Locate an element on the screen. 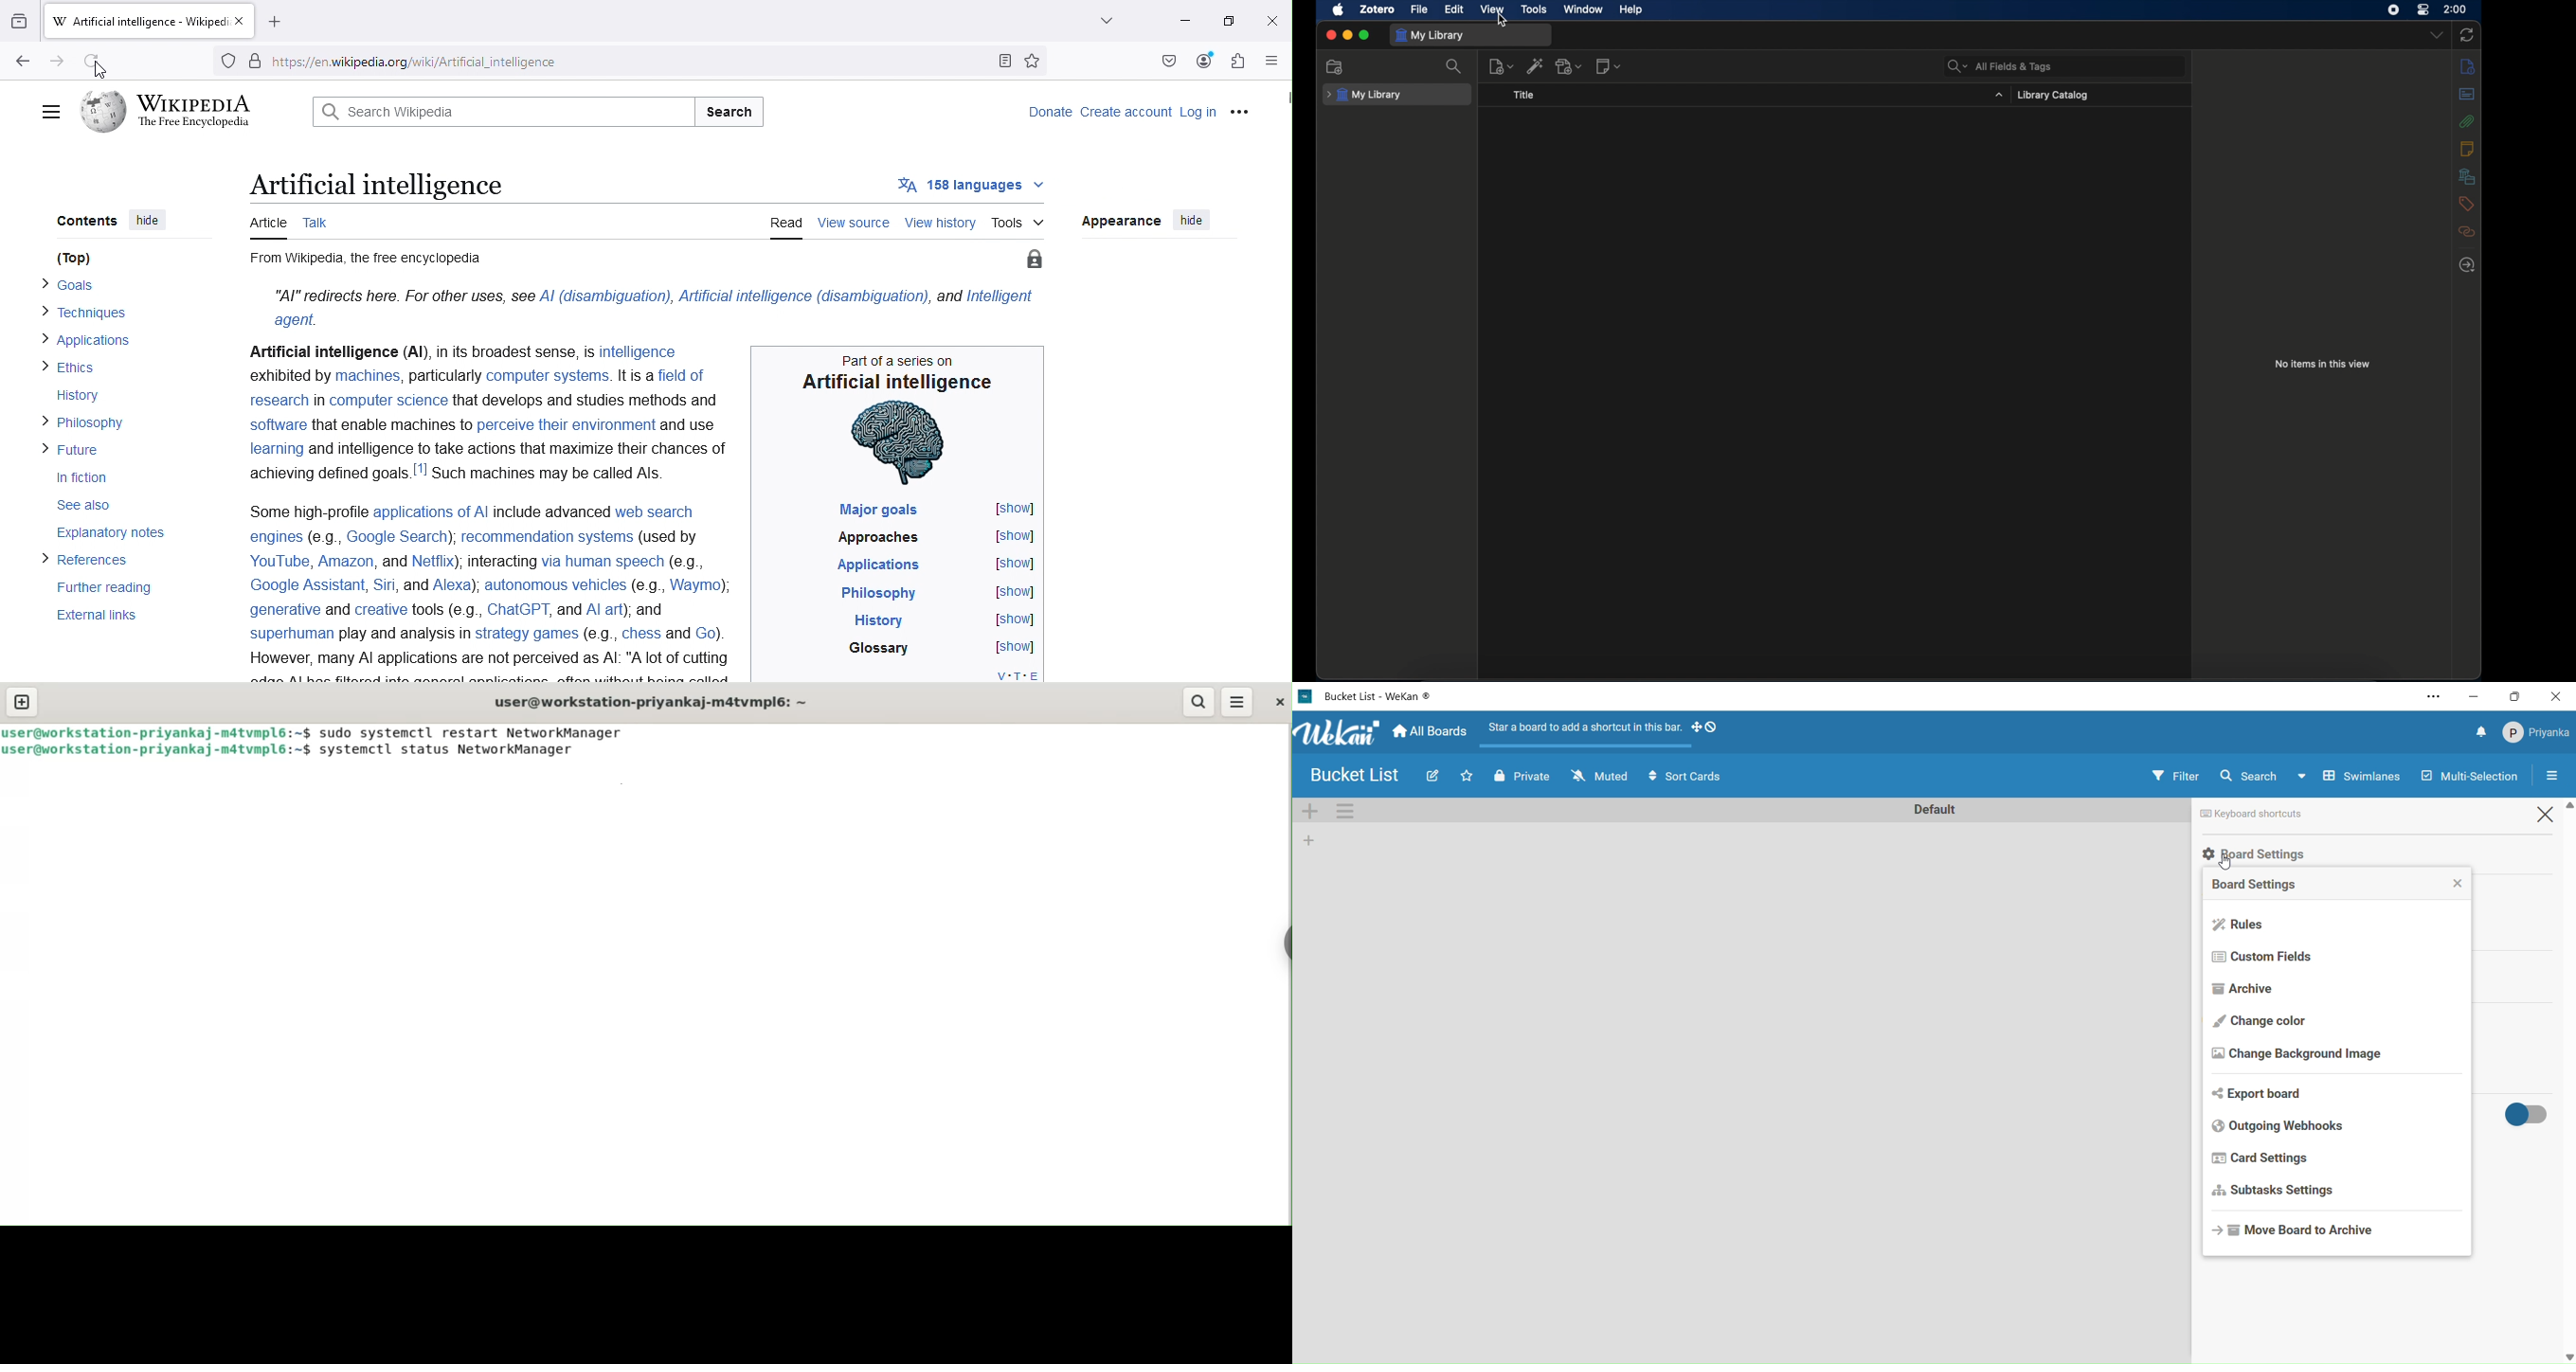 The image size is (2576, 1372). [show] is located at coordinates (1013, 508).